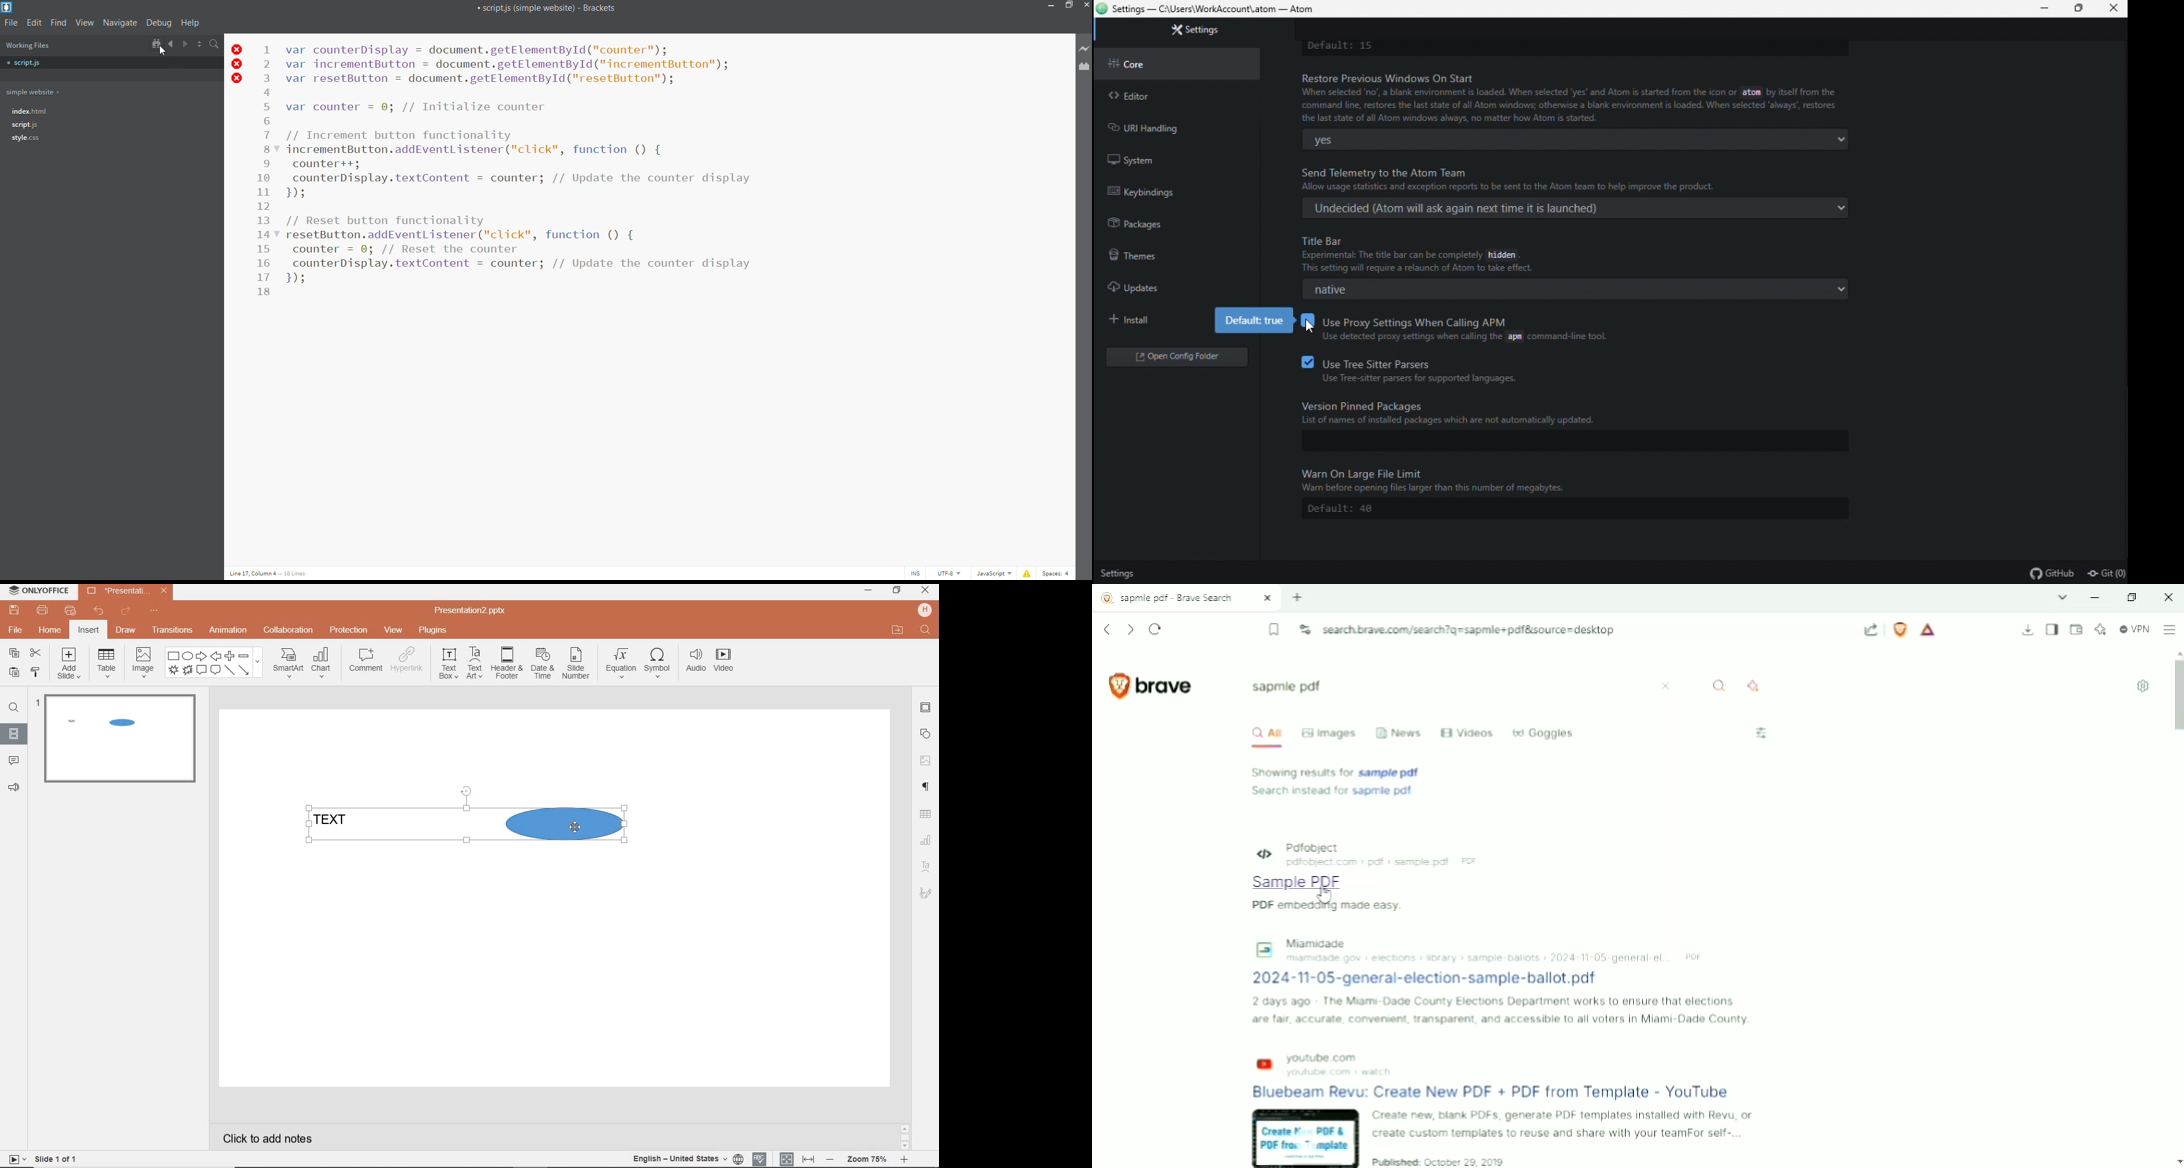  I want to click on TEXT & SHAPE GROUPED, so click(102, 723).